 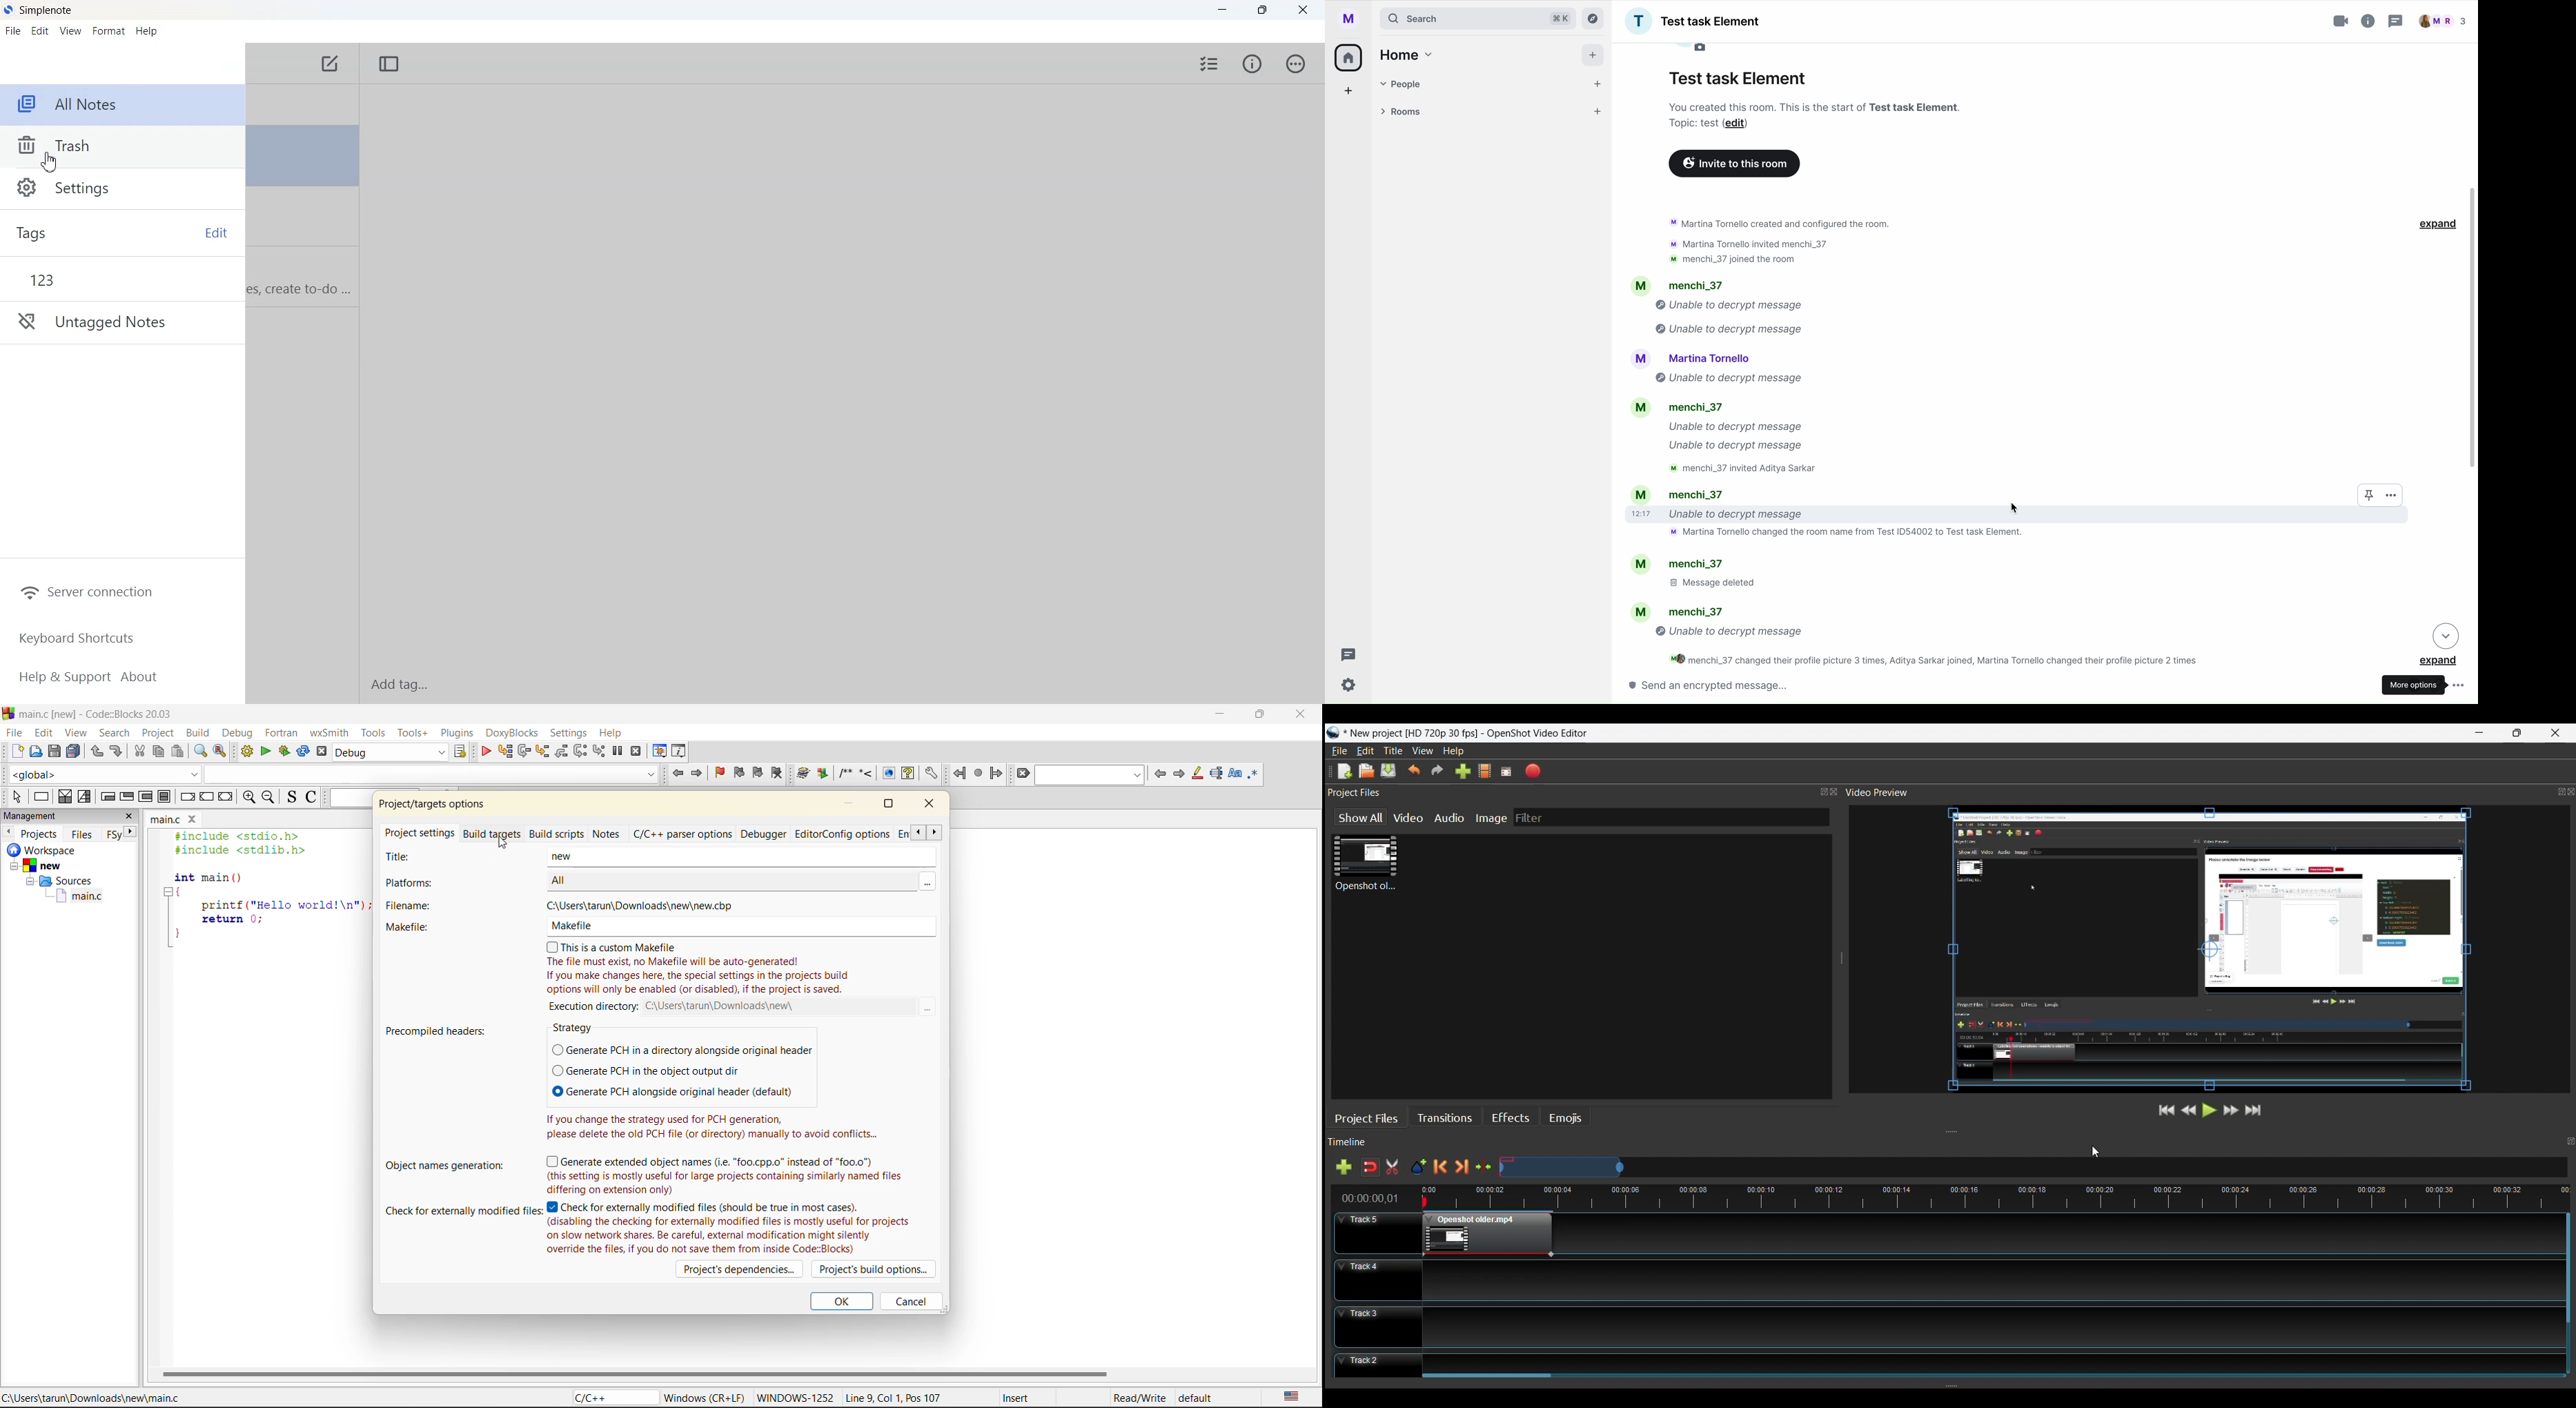 I want to click on filename, so click(x=424, y=903).